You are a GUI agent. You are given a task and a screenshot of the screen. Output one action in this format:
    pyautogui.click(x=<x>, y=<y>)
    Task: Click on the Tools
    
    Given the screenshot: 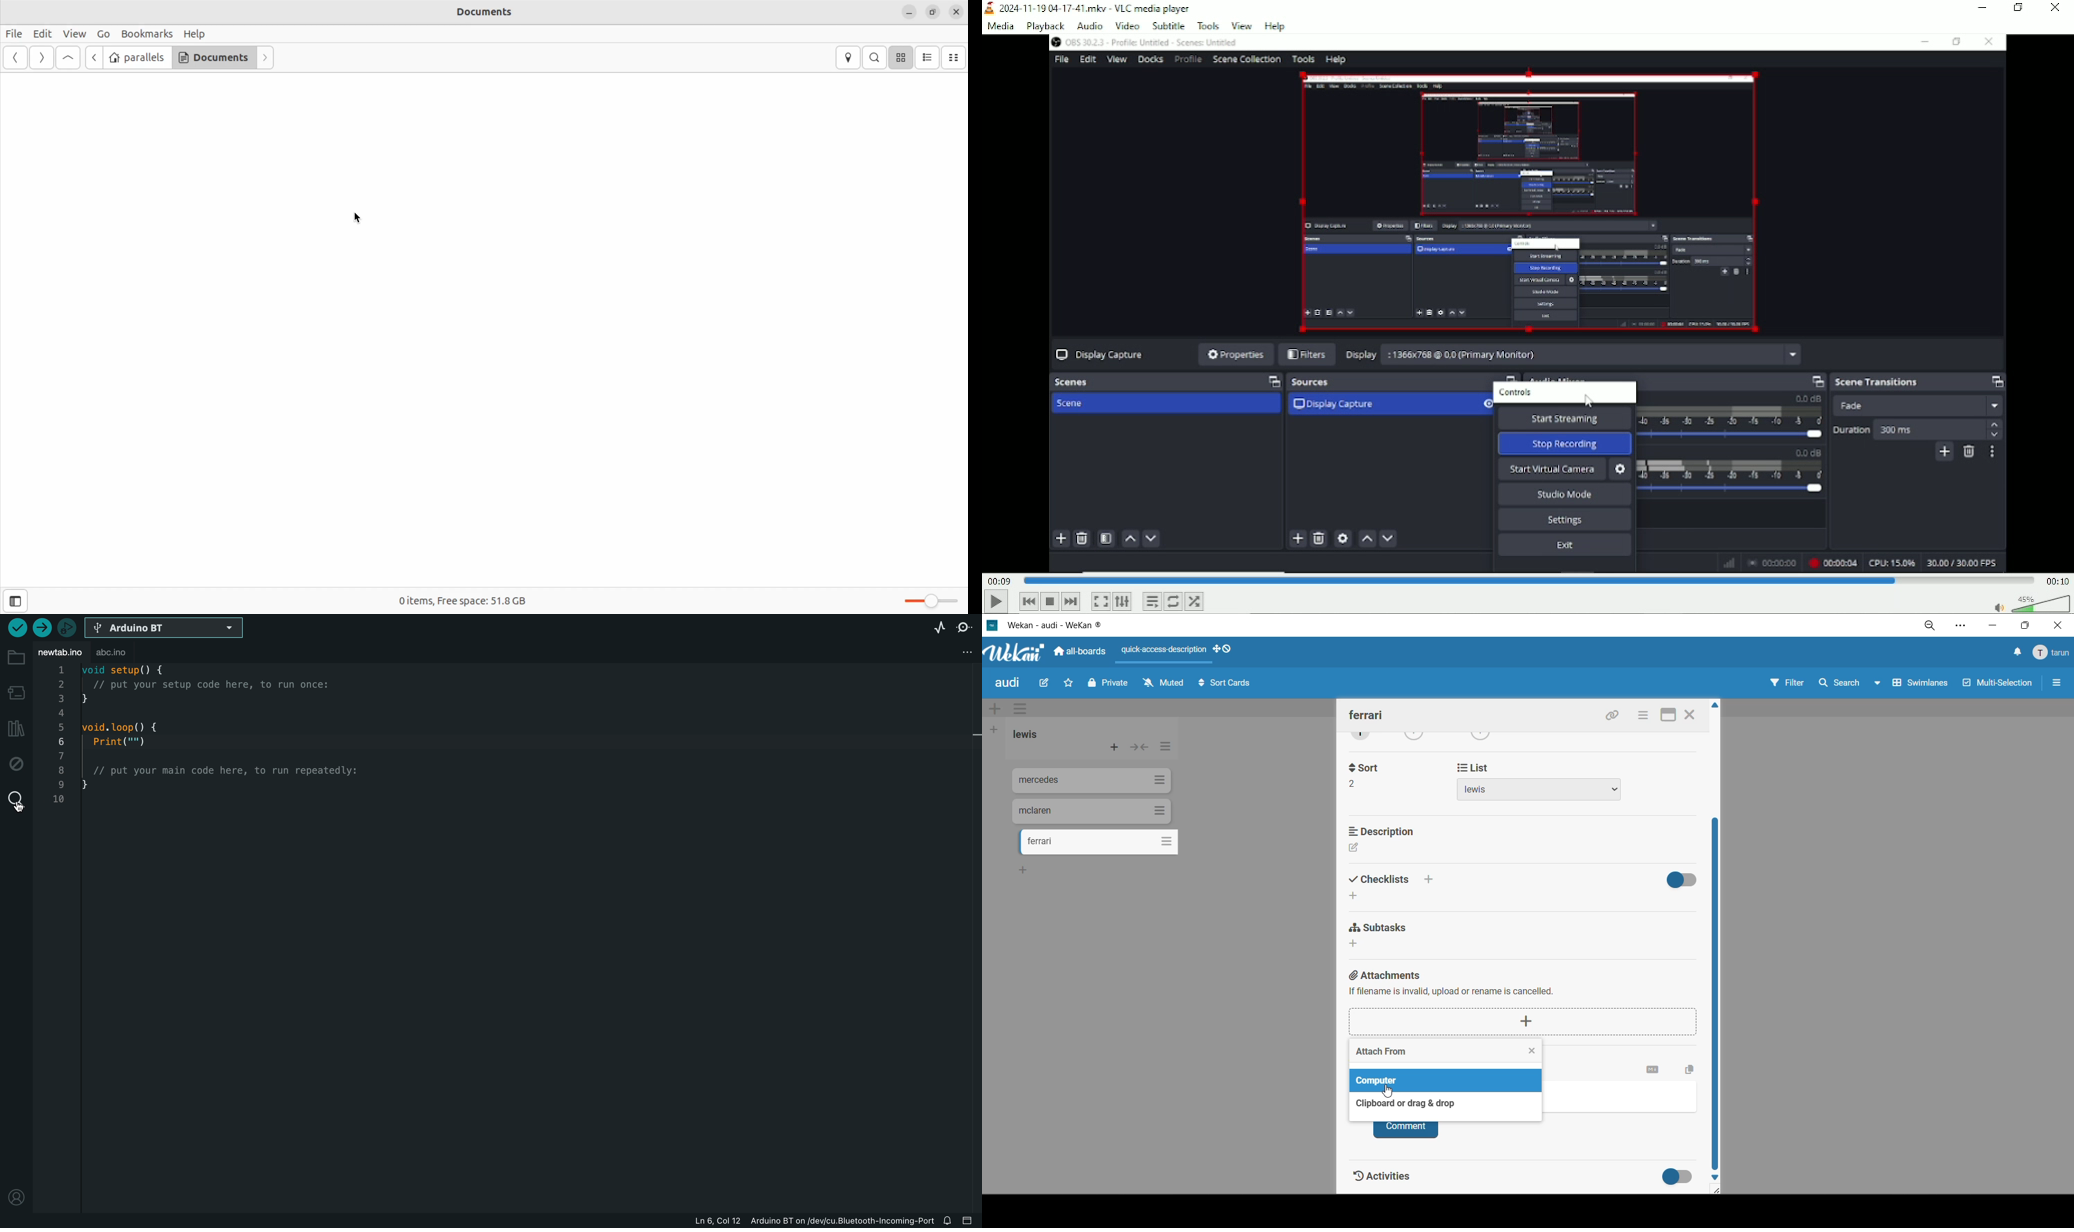 What is the action you would take?
    pyautogui.click(x=1208, y=26)
    